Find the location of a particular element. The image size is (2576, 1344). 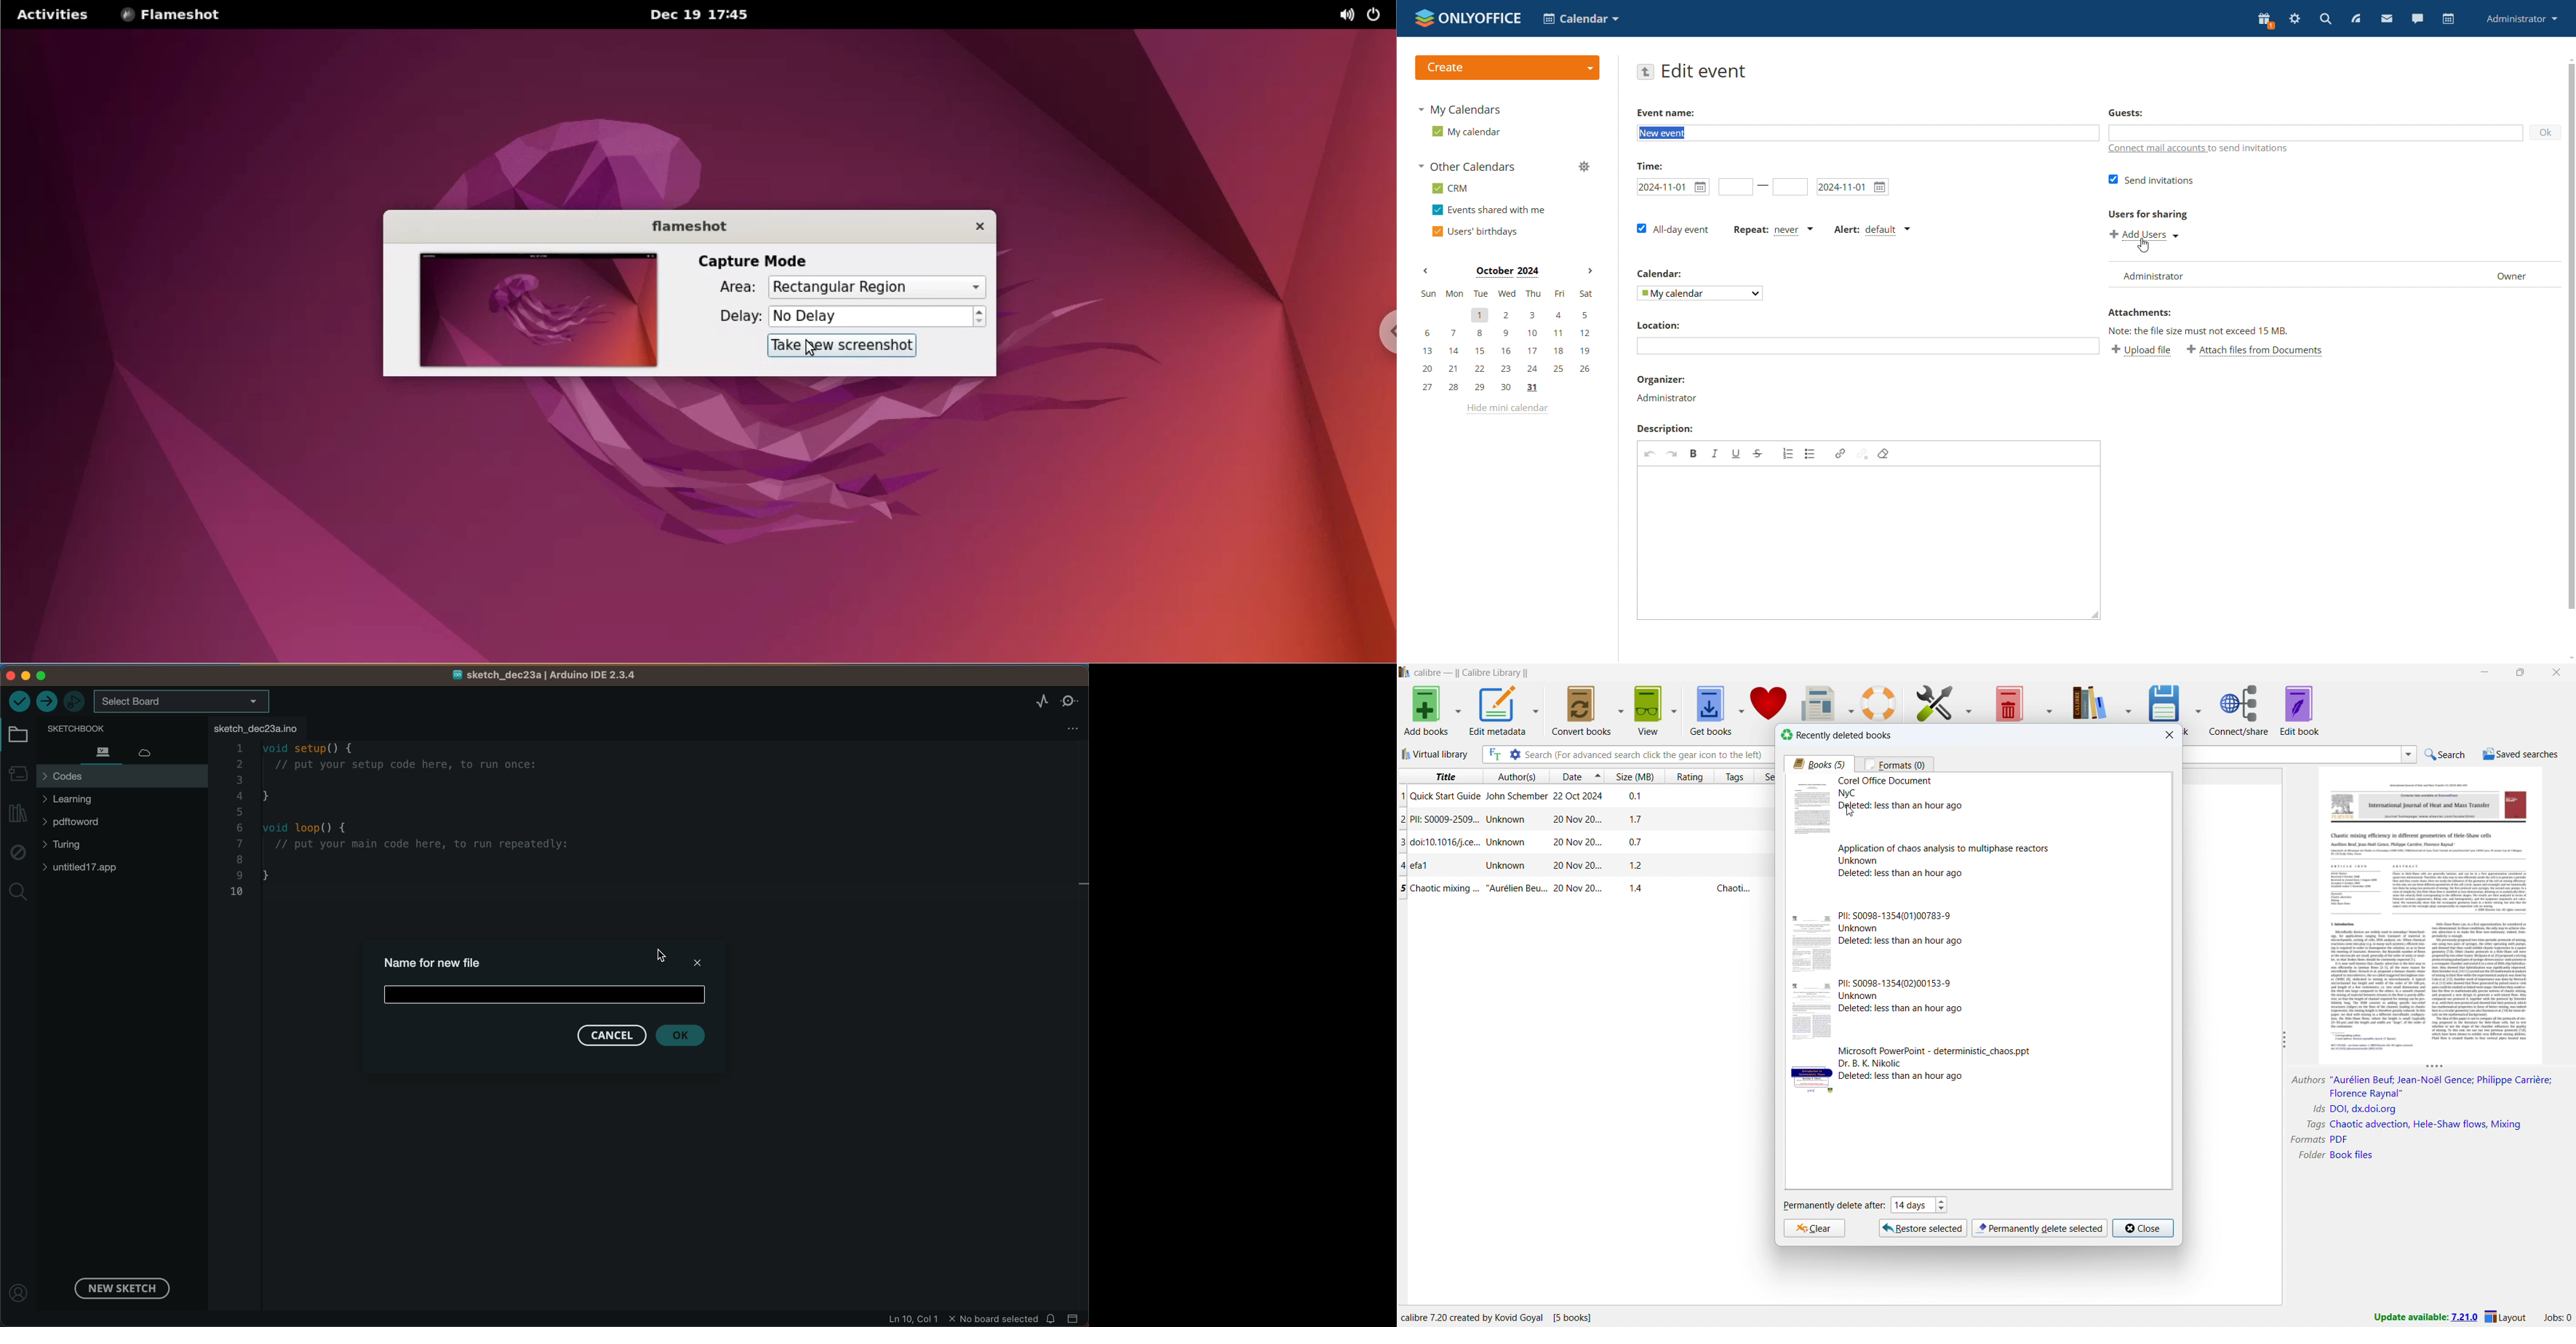

list of guests is located at coordinates (2334, 275).